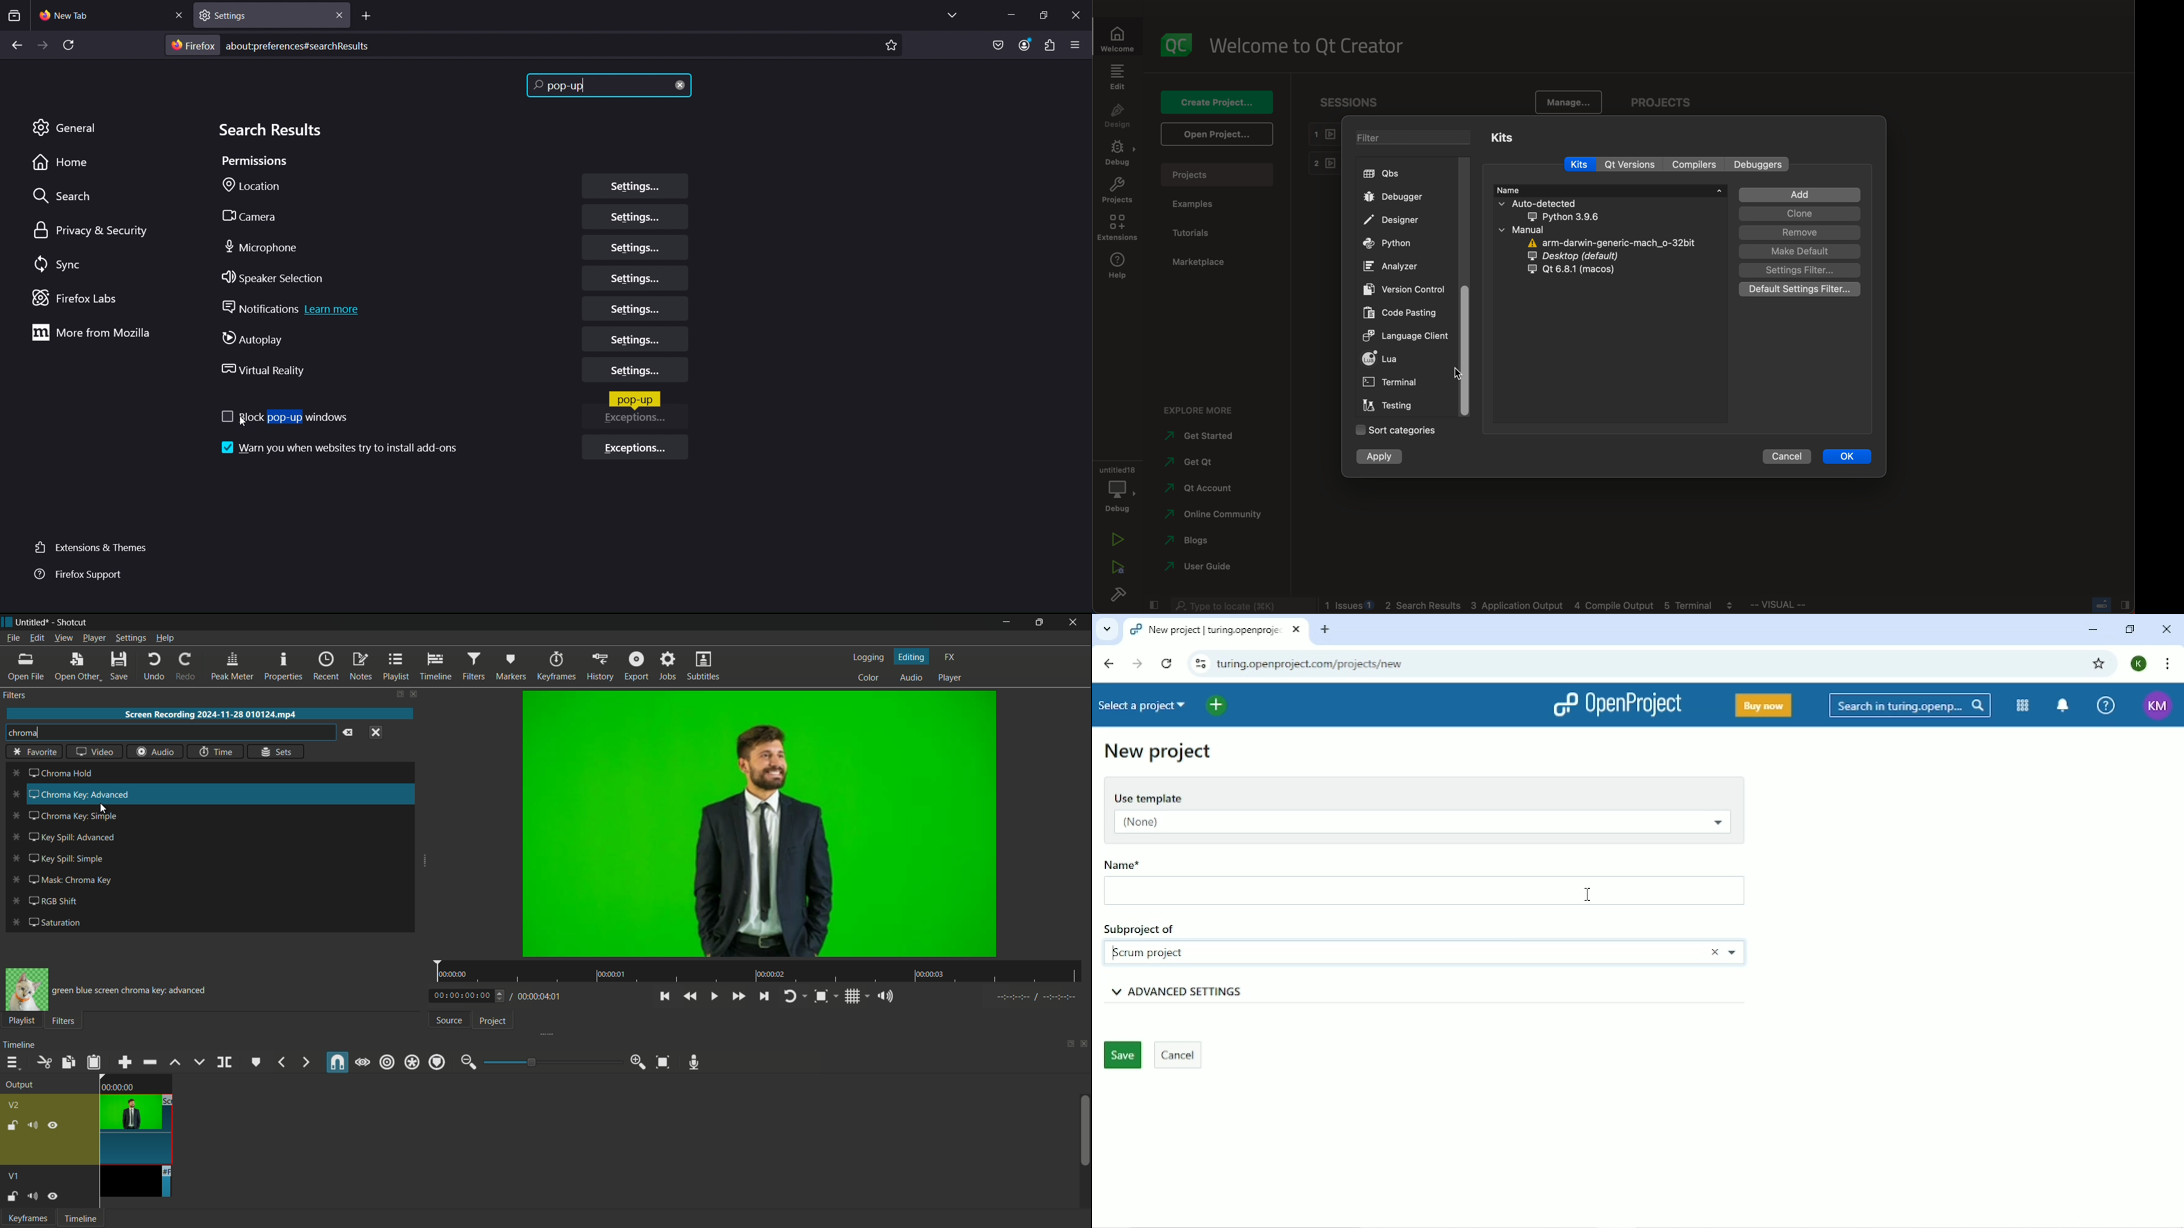  I want to click on Sync, so click(65, 264).